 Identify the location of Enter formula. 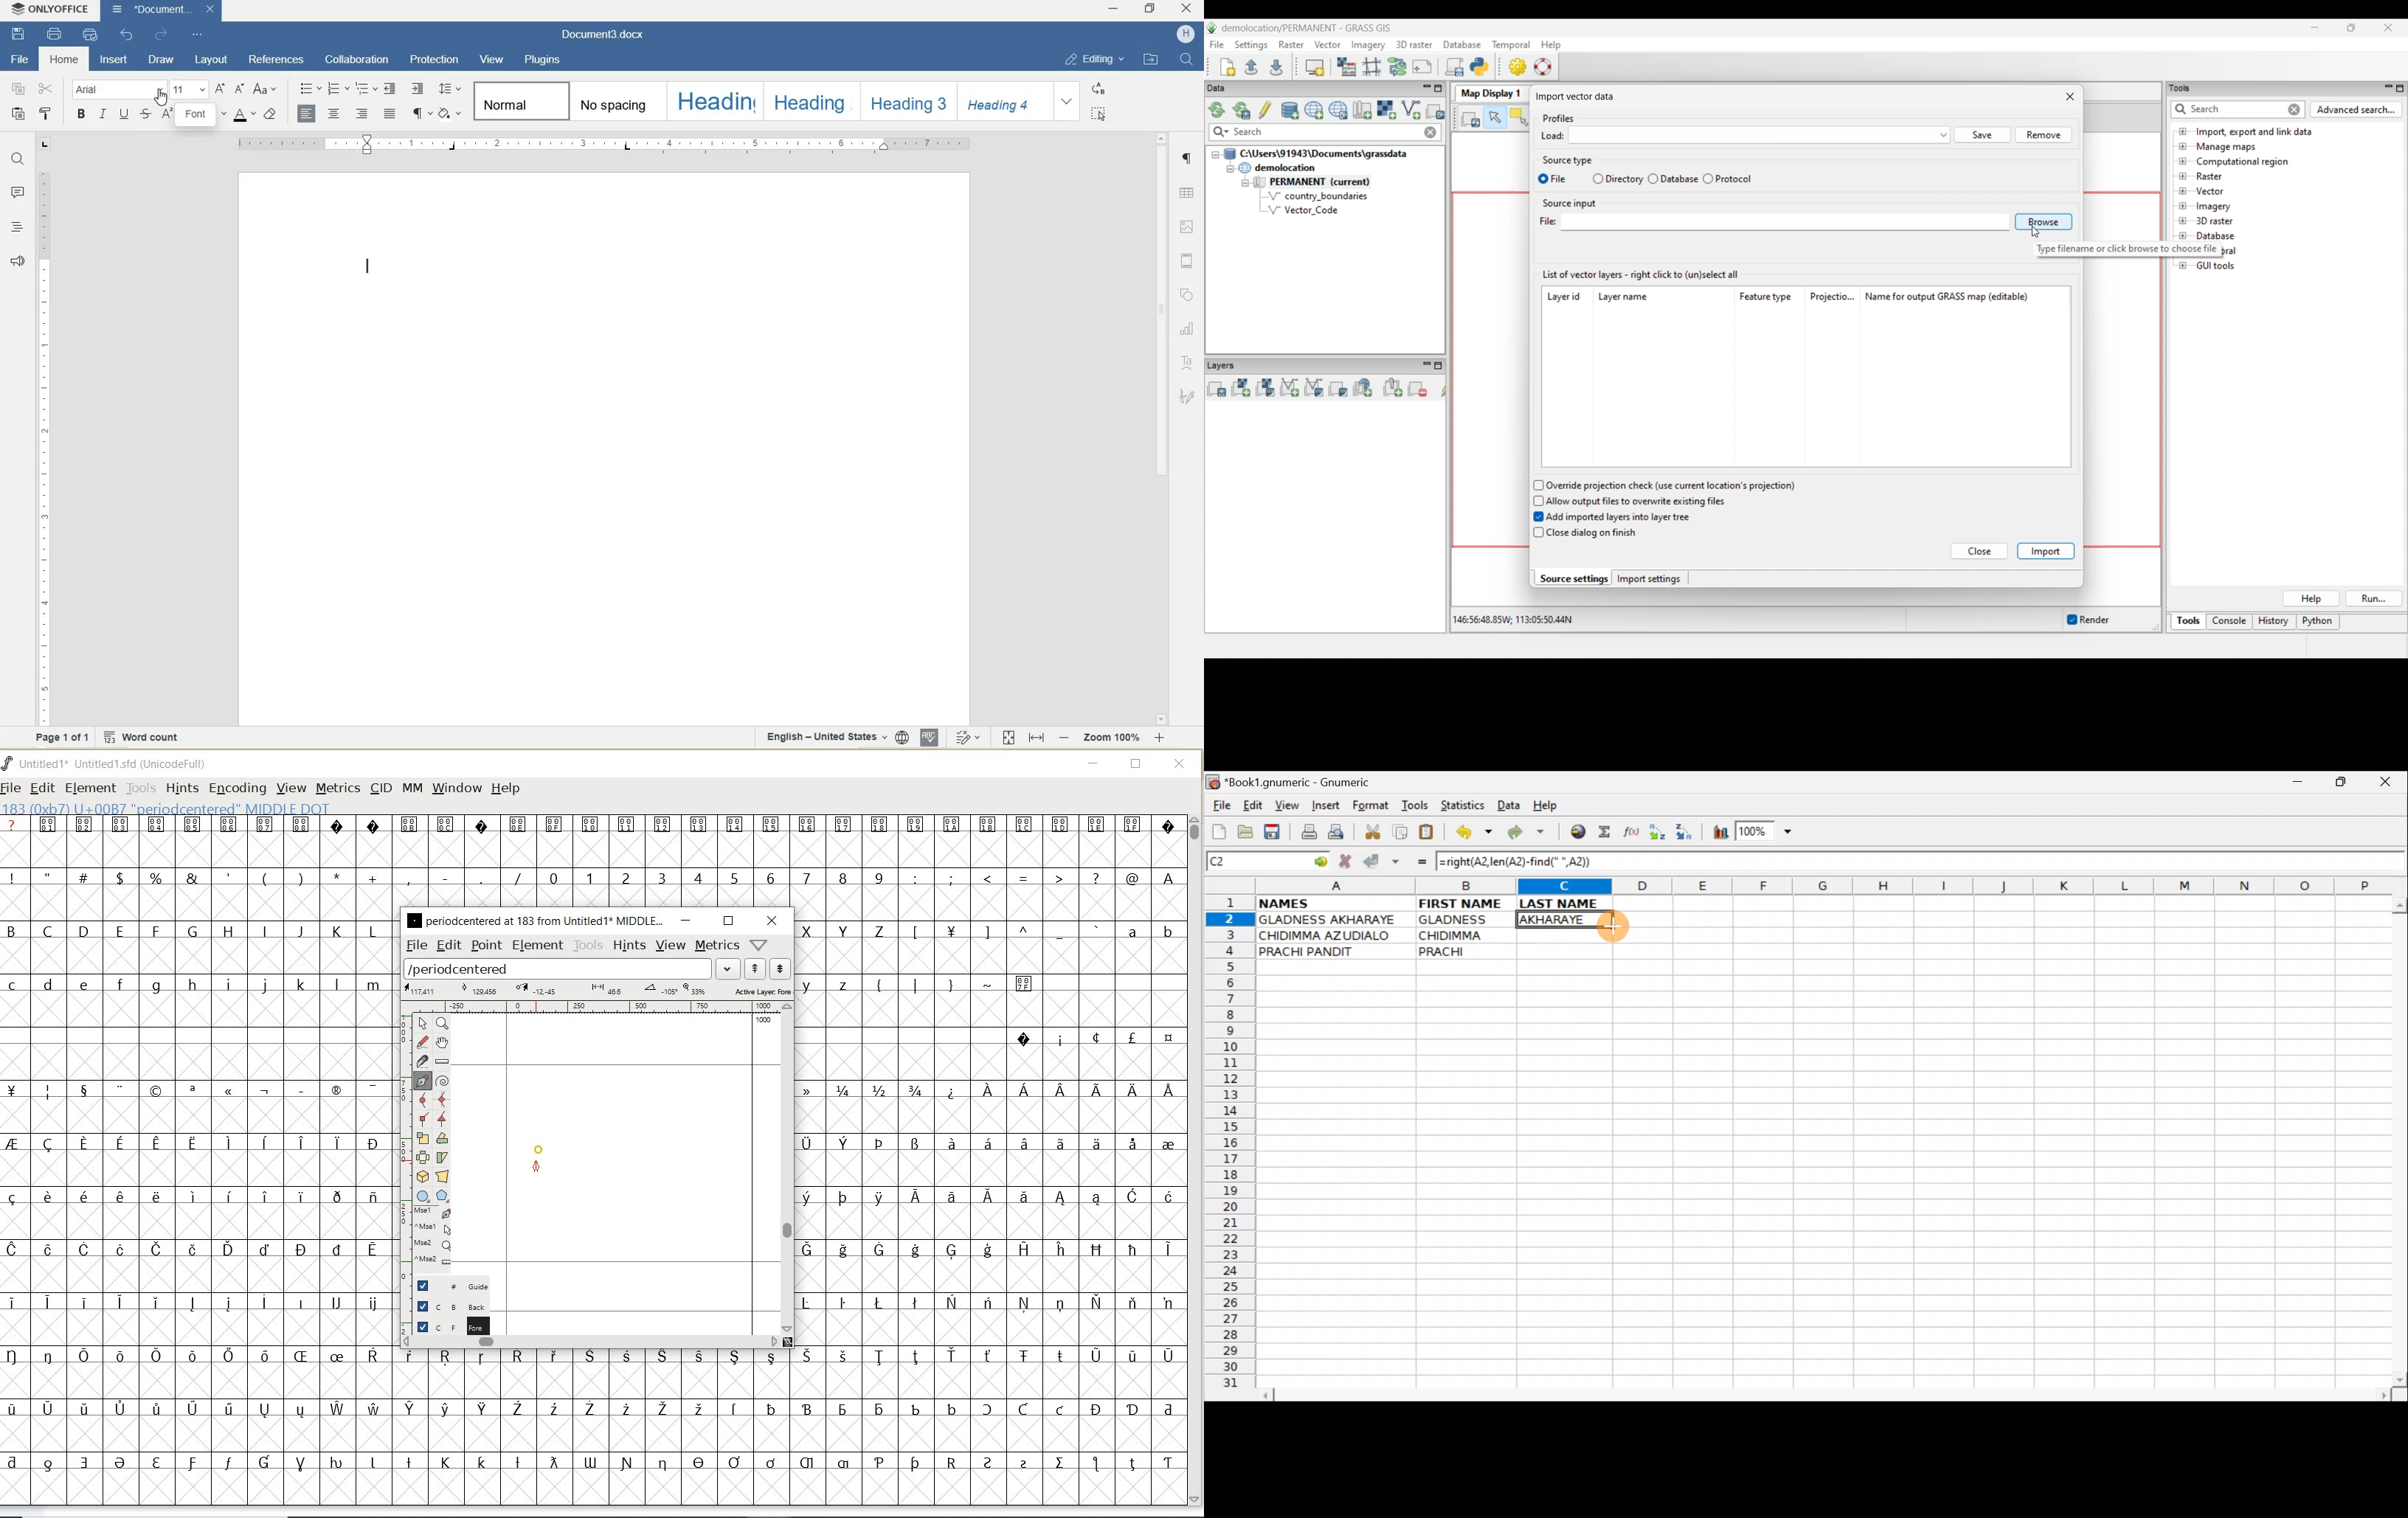
(1416, 861).